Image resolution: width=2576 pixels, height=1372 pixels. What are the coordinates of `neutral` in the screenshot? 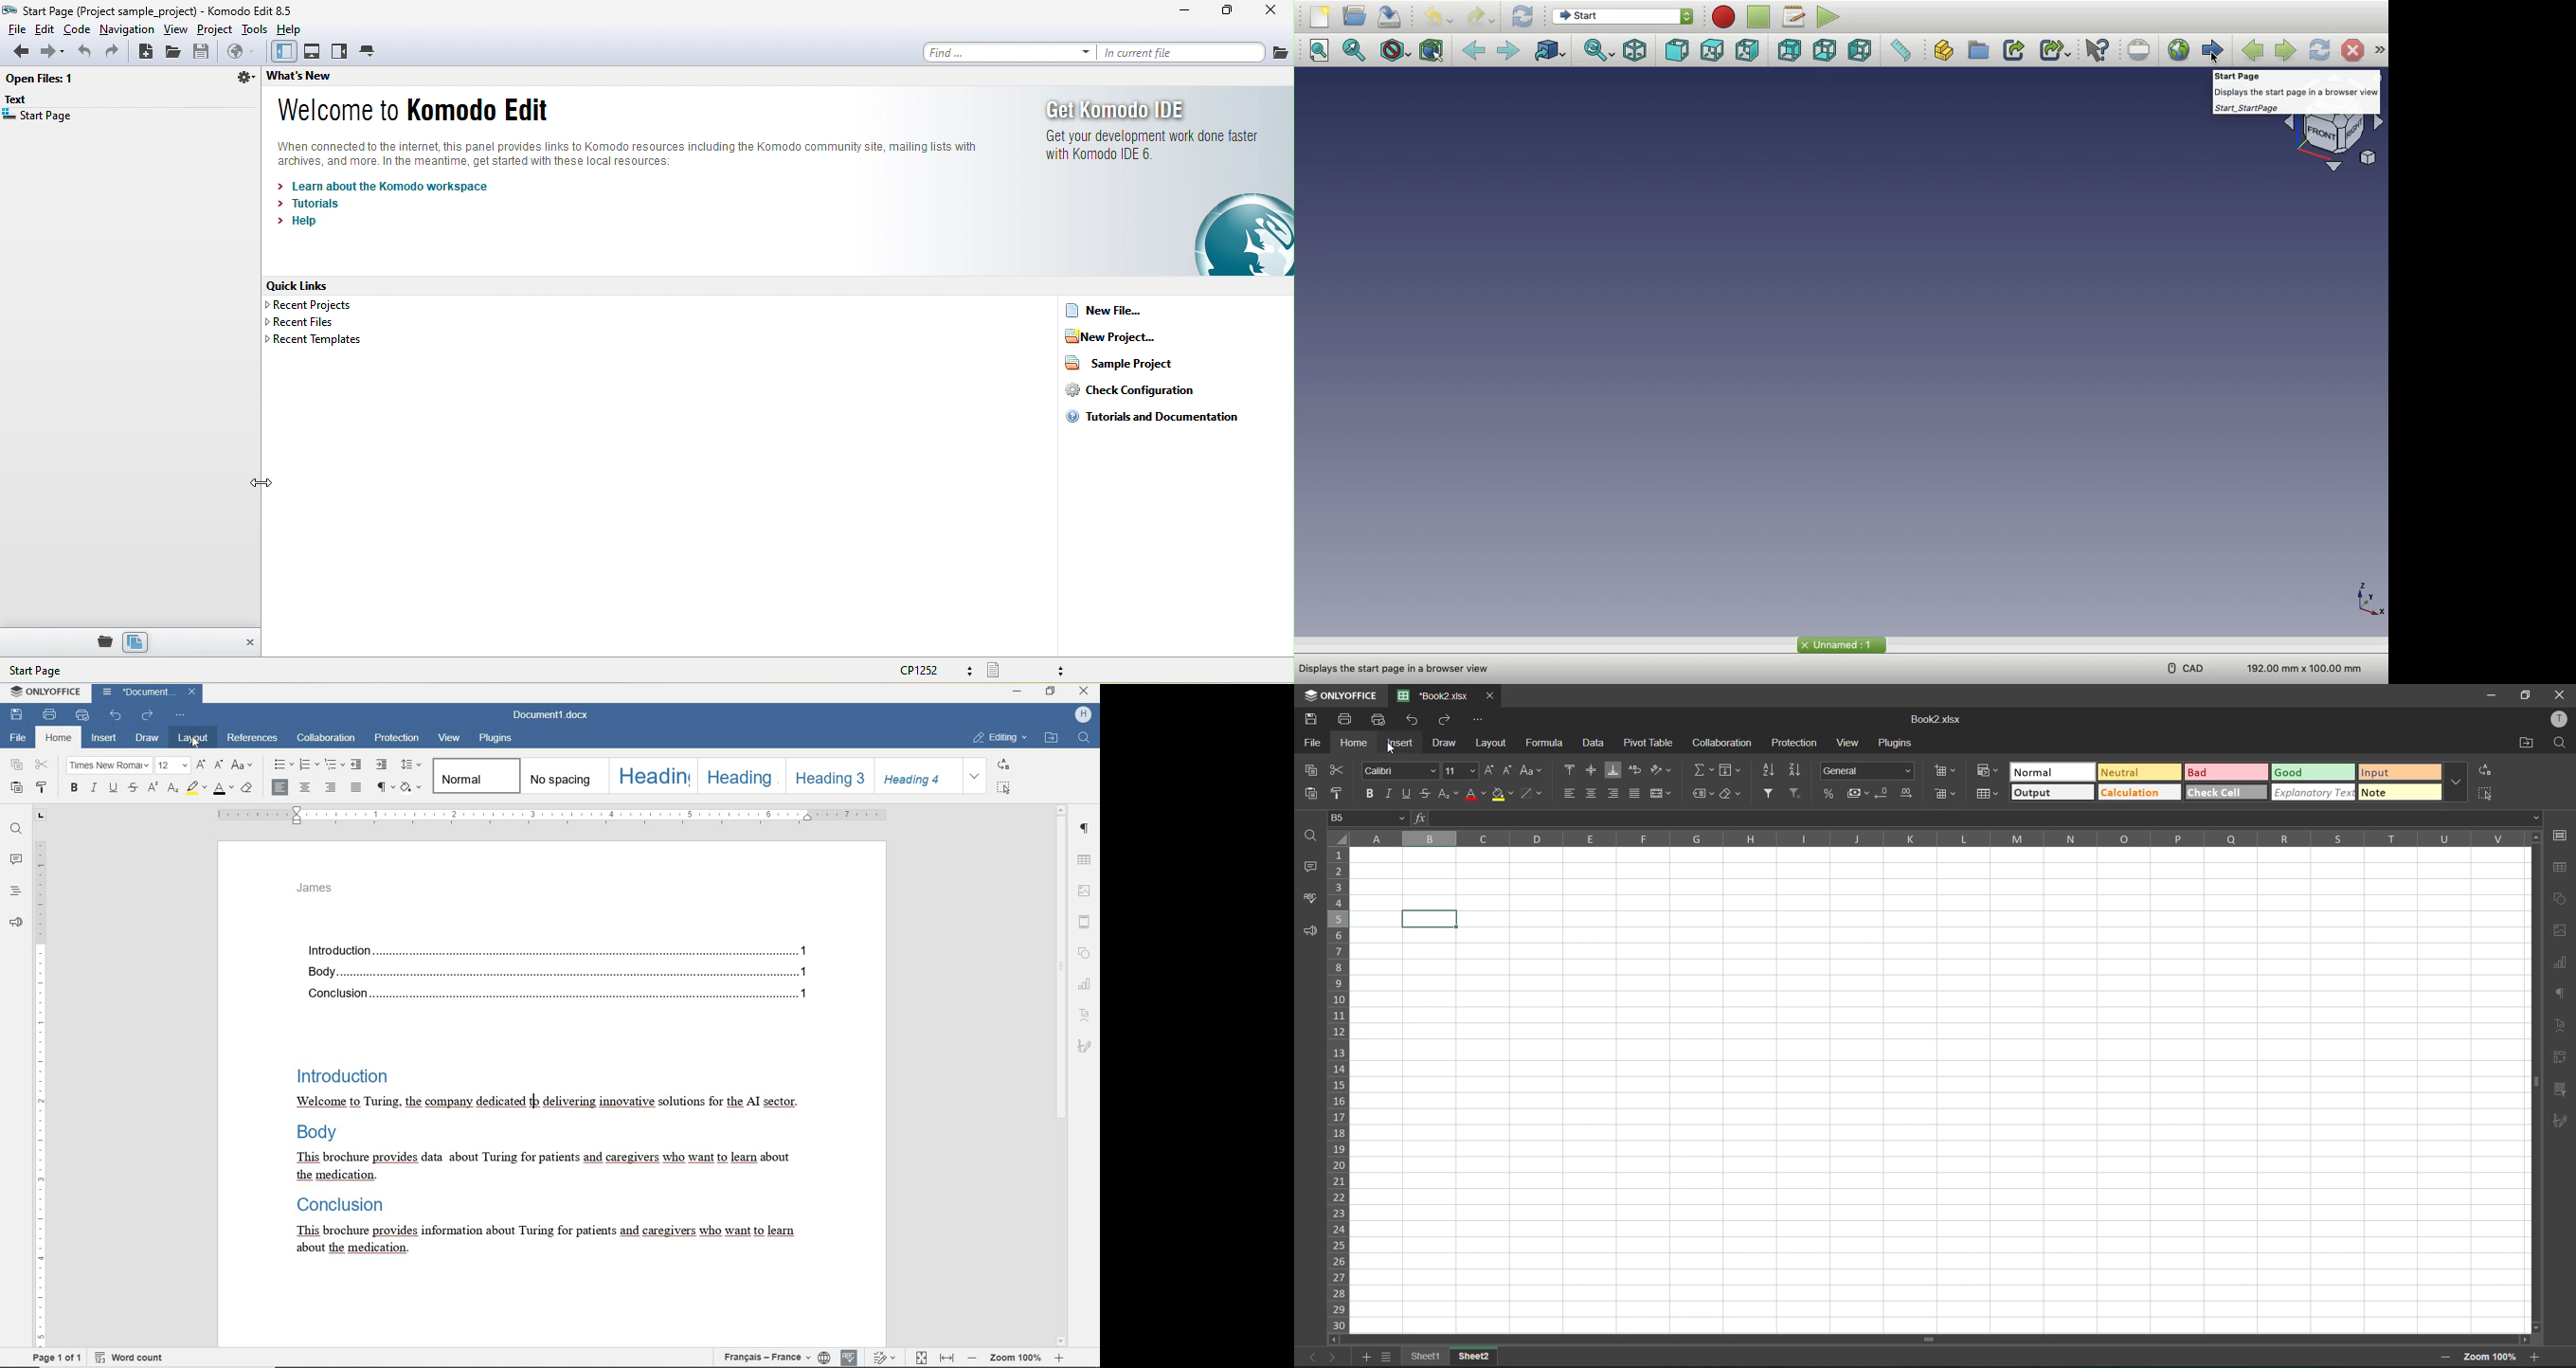 It's located at (2140, 774).